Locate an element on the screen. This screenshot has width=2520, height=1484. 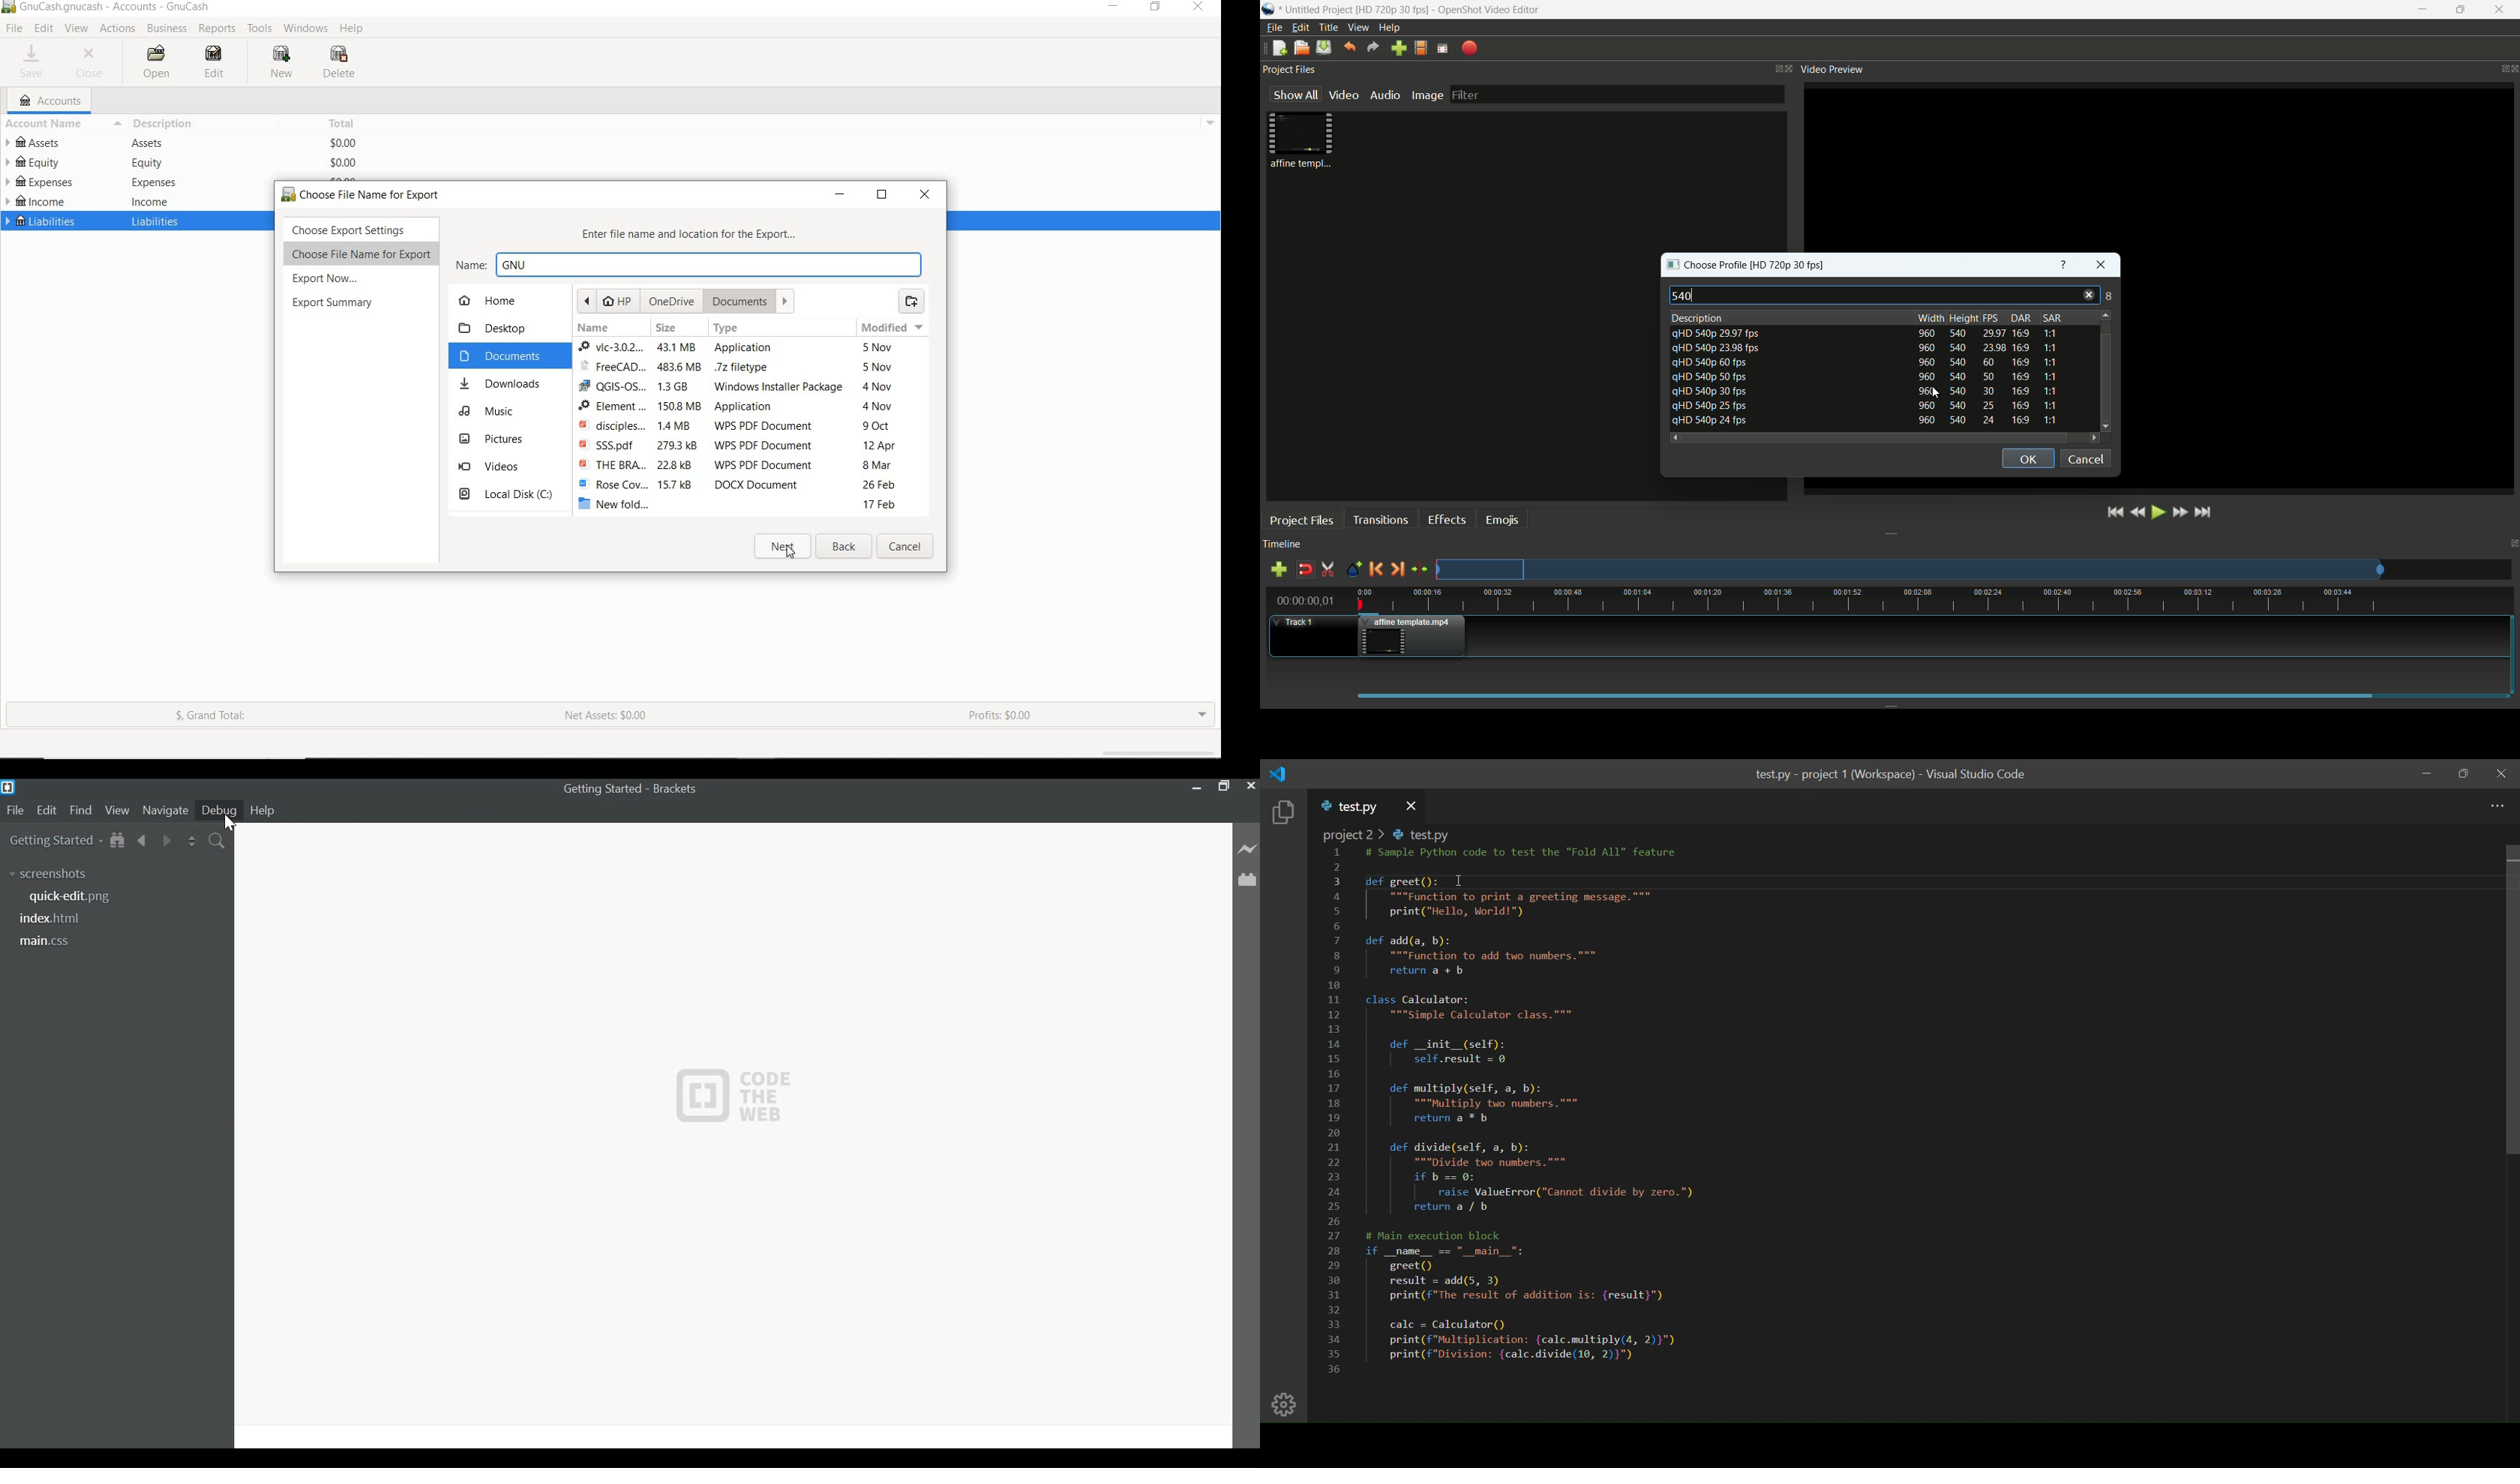
NET ASSETS is located at coordinates (609, 718).